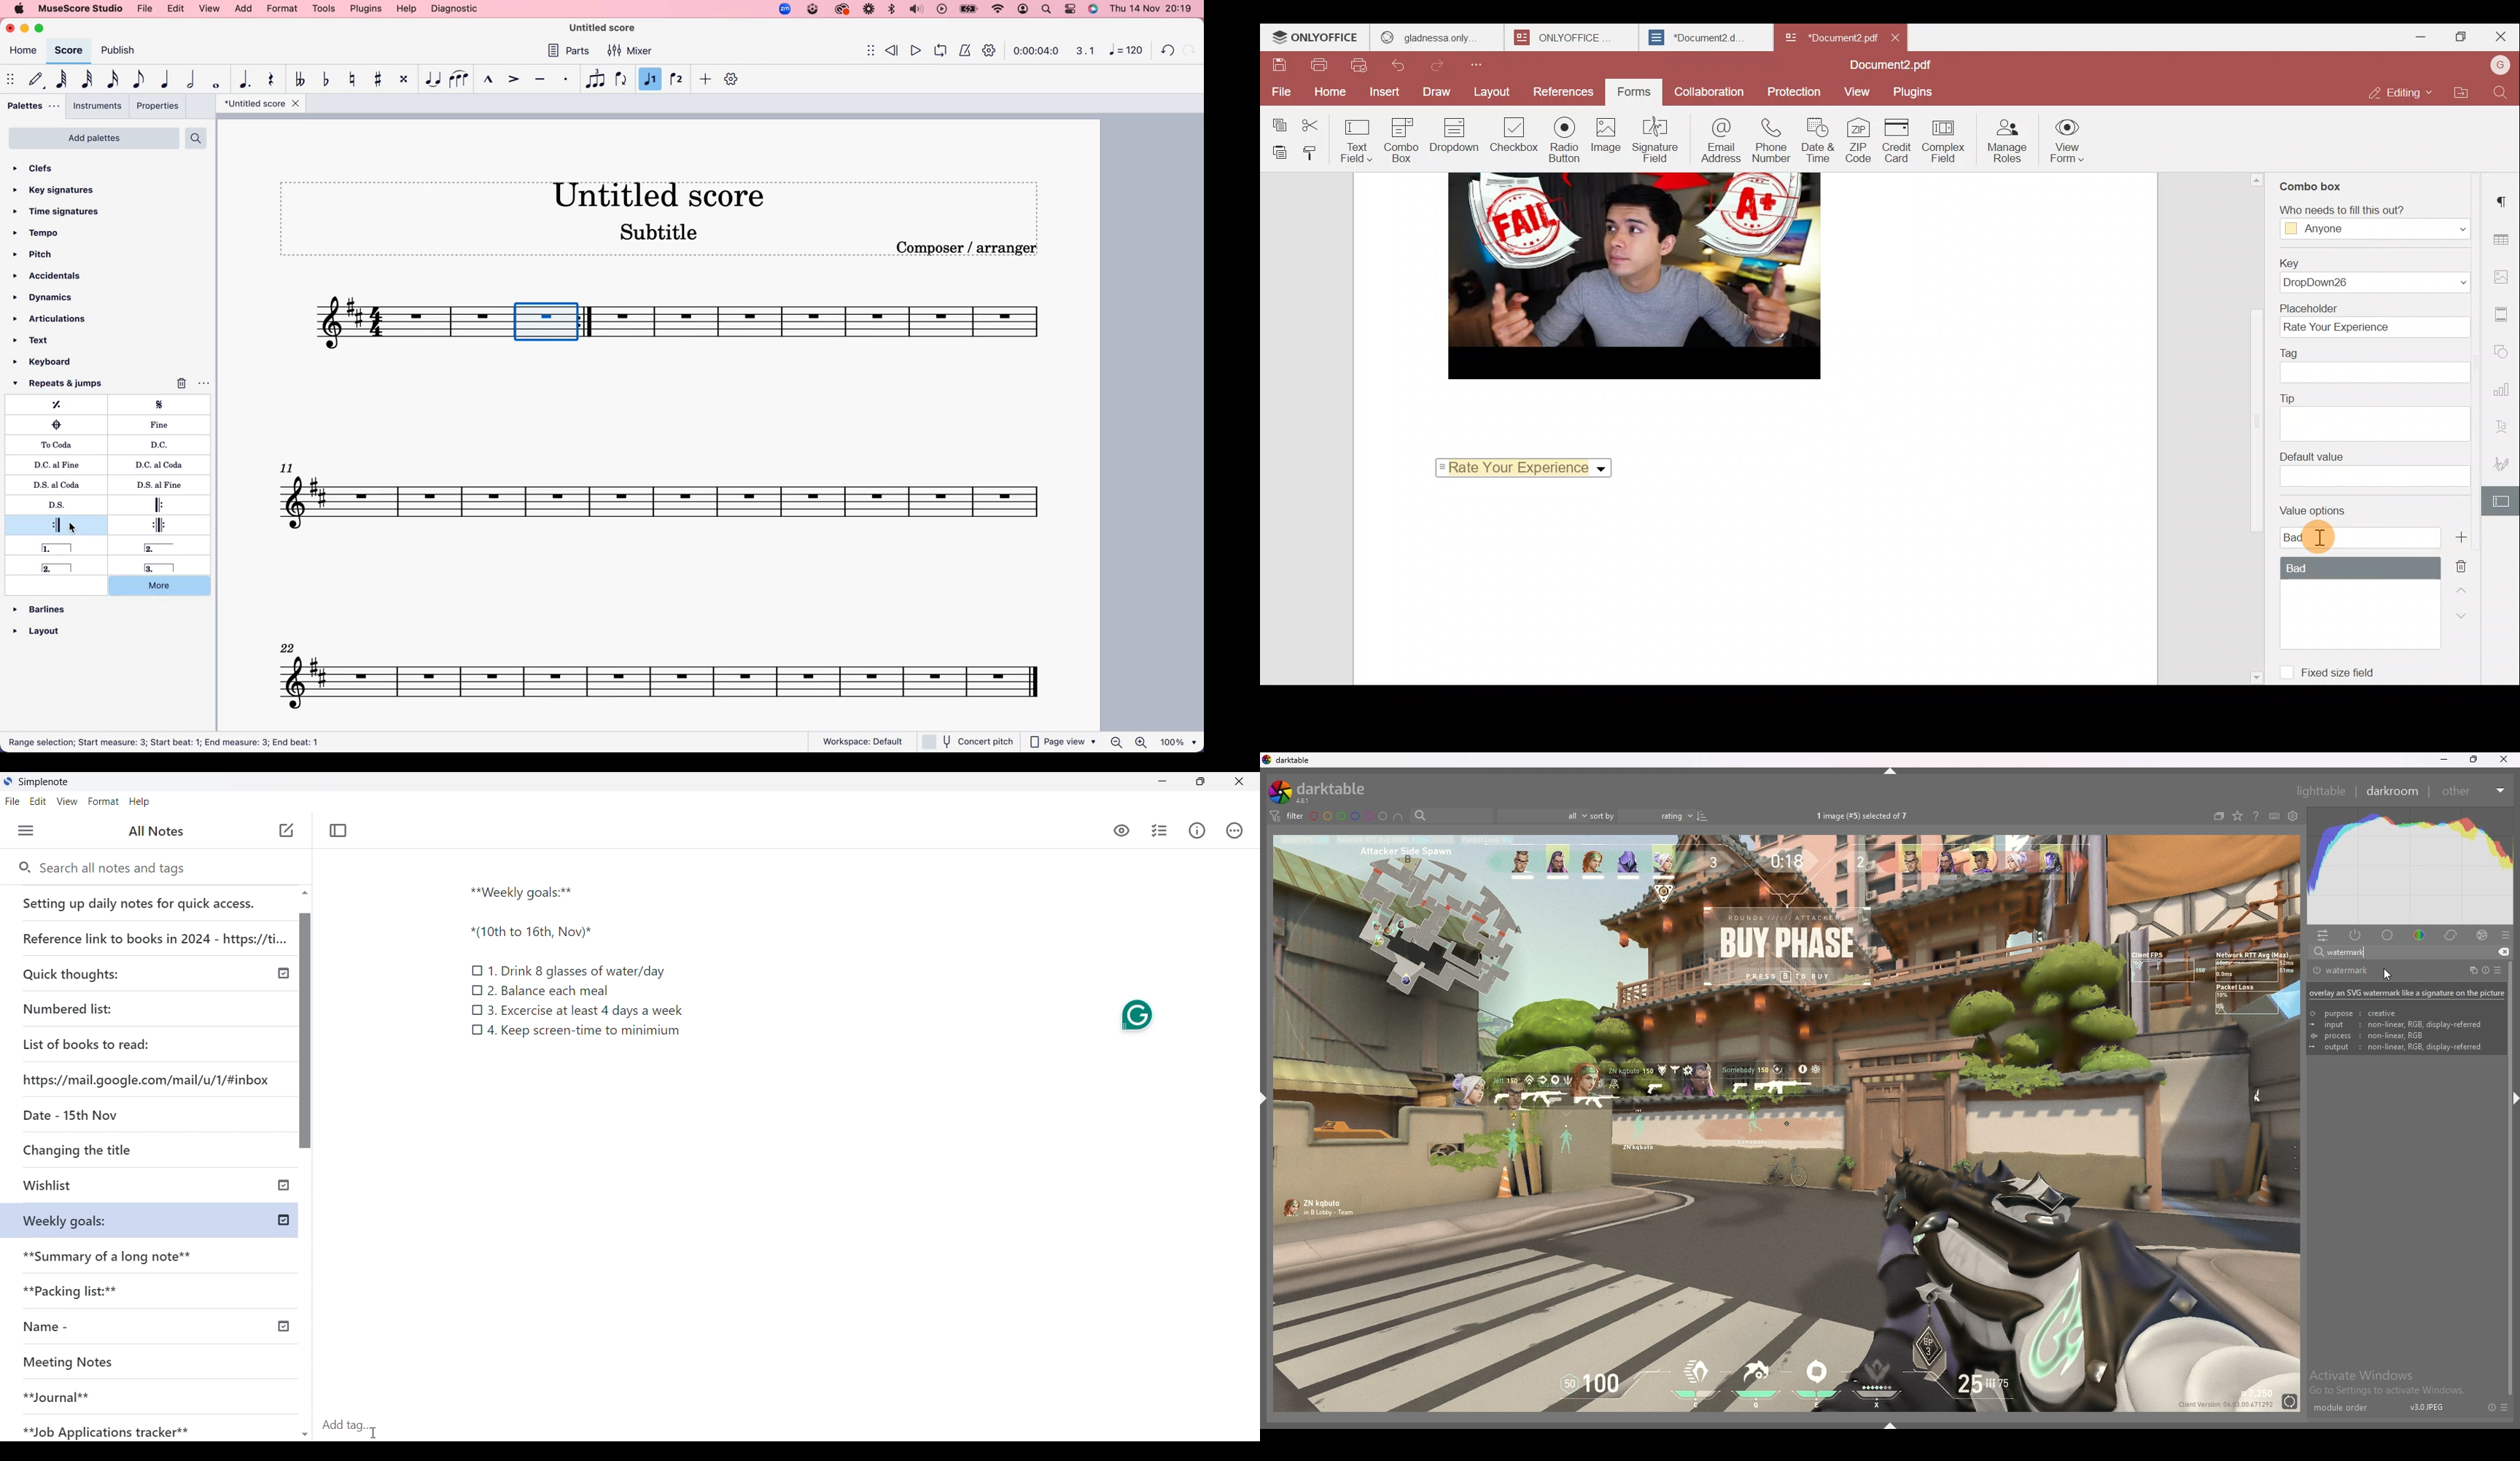 The width and height of the screenshot is (2520, 1484). I want to click on Range selection; Start measure: 3; Start beat: 1; End measure: 3; End beat: 1, so click(173, 741).